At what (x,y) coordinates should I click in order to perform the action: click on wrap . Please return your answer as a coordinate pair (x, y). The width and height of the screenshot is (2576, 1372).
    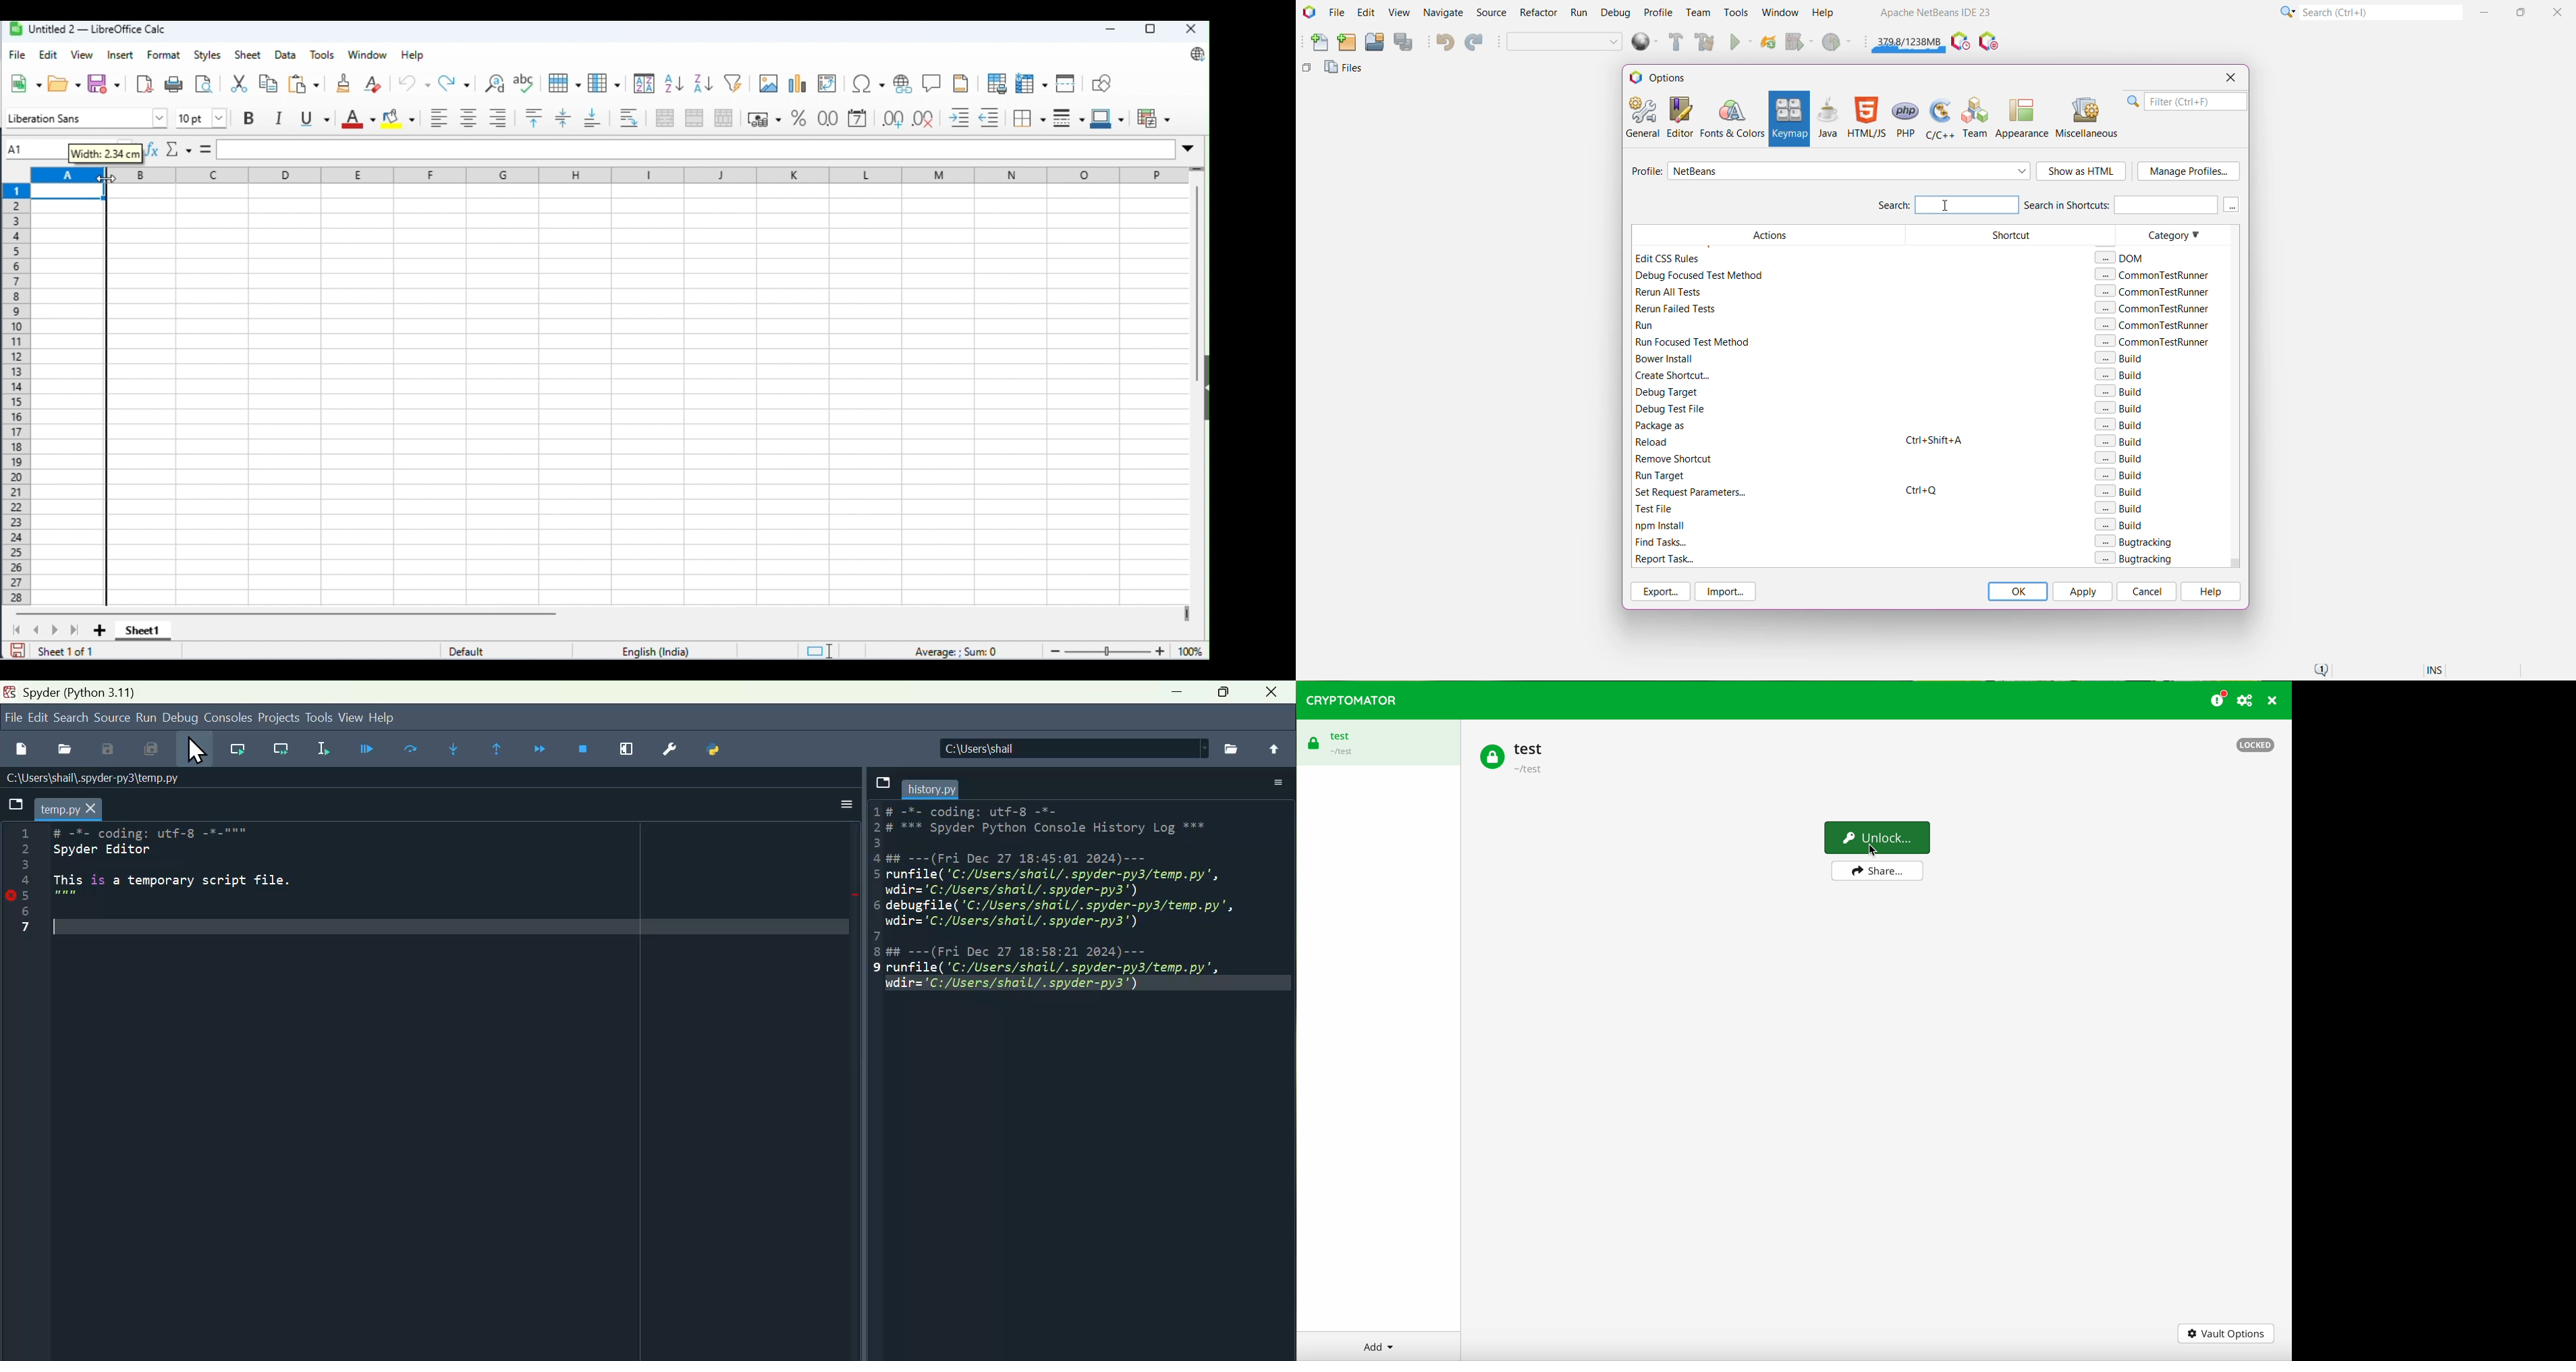
    Looking at the image, I should click on (631, 118).